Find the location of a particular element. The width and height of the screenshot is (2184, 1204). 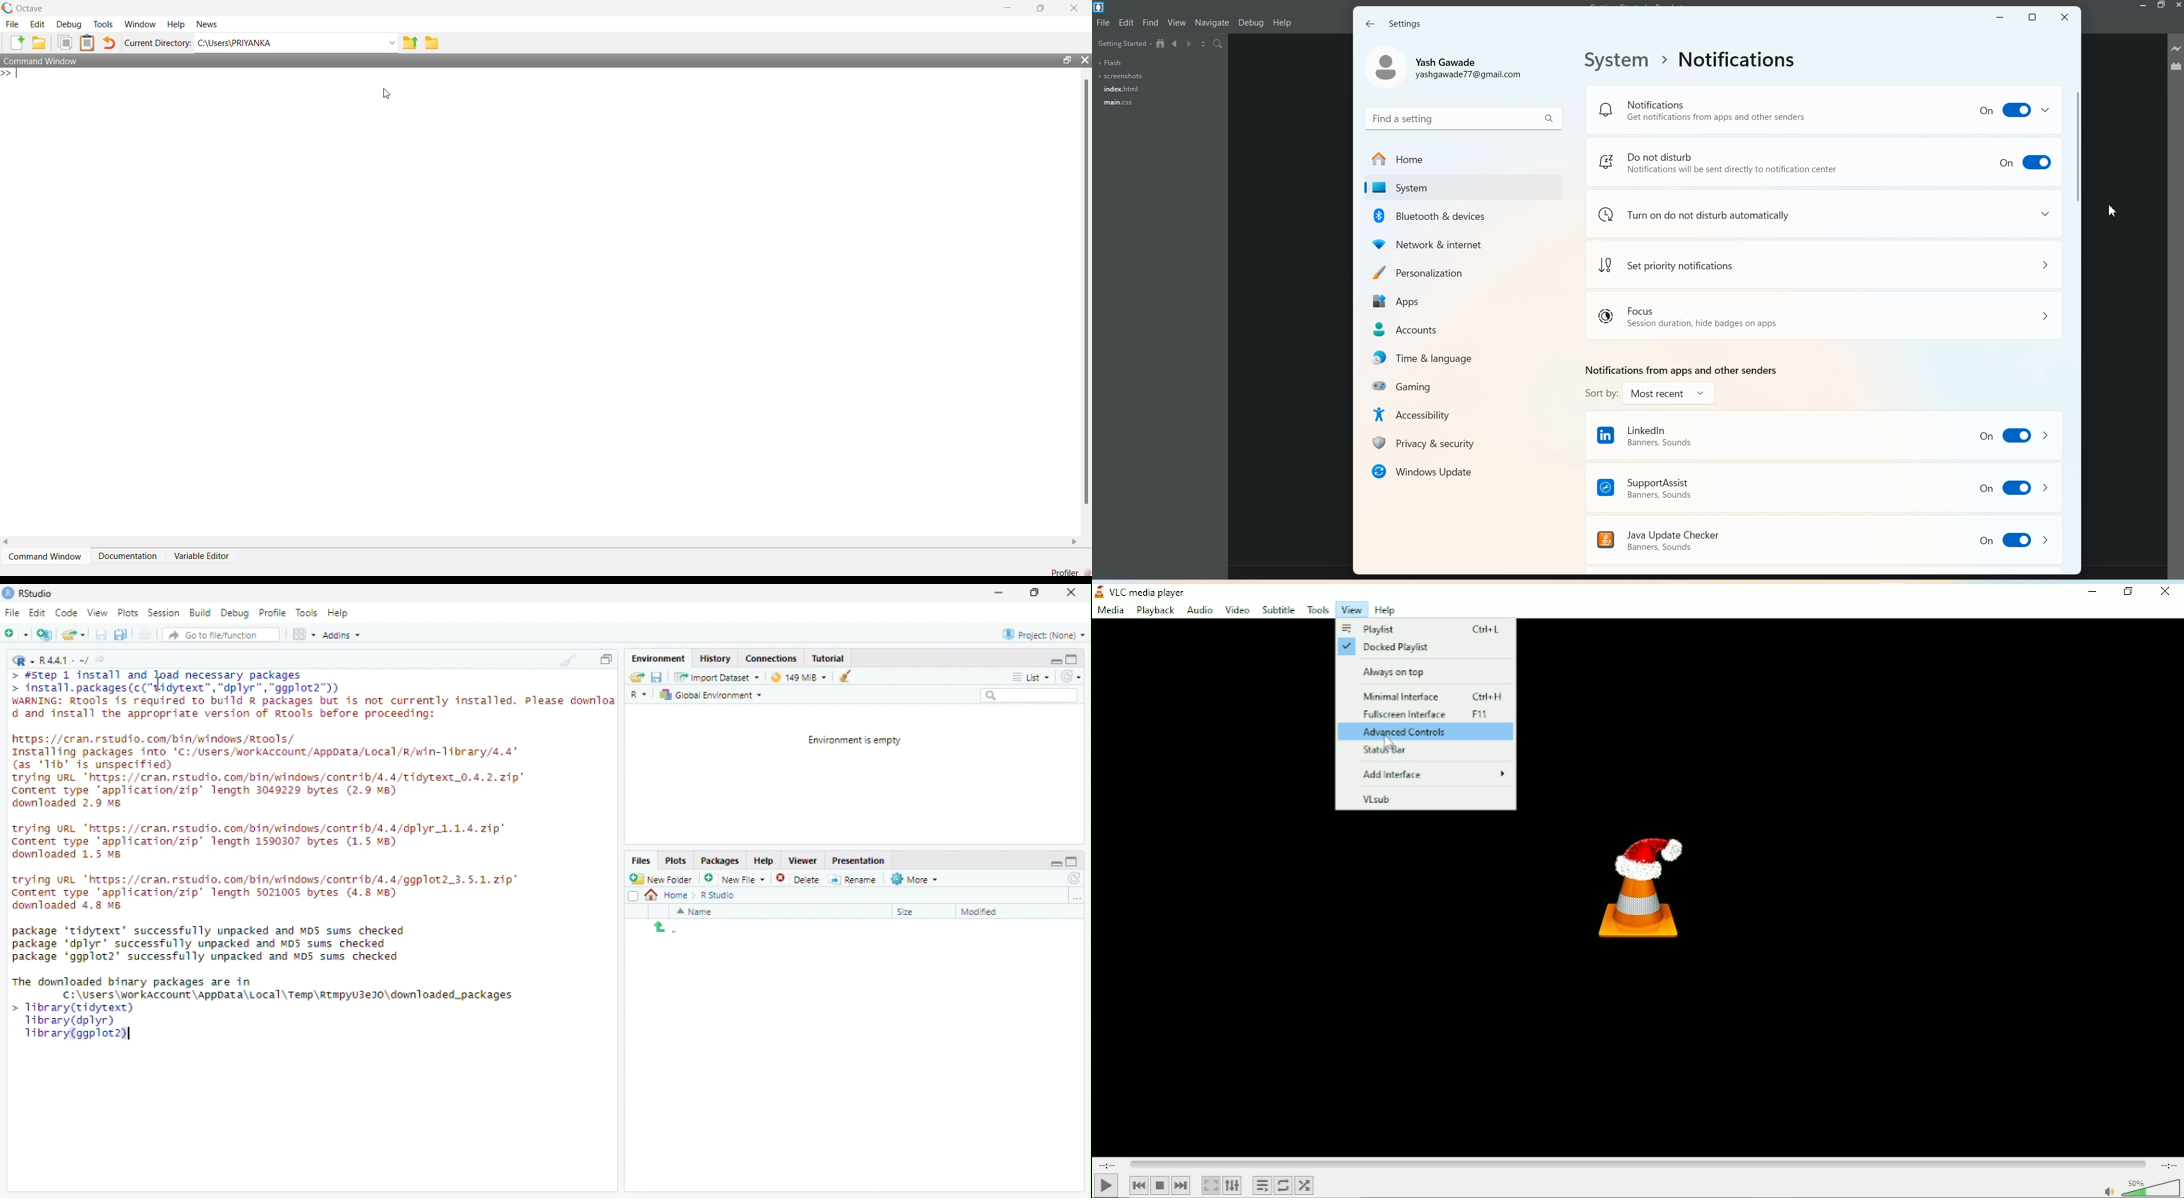

Refresh  is located at coordinates (1071, 676).